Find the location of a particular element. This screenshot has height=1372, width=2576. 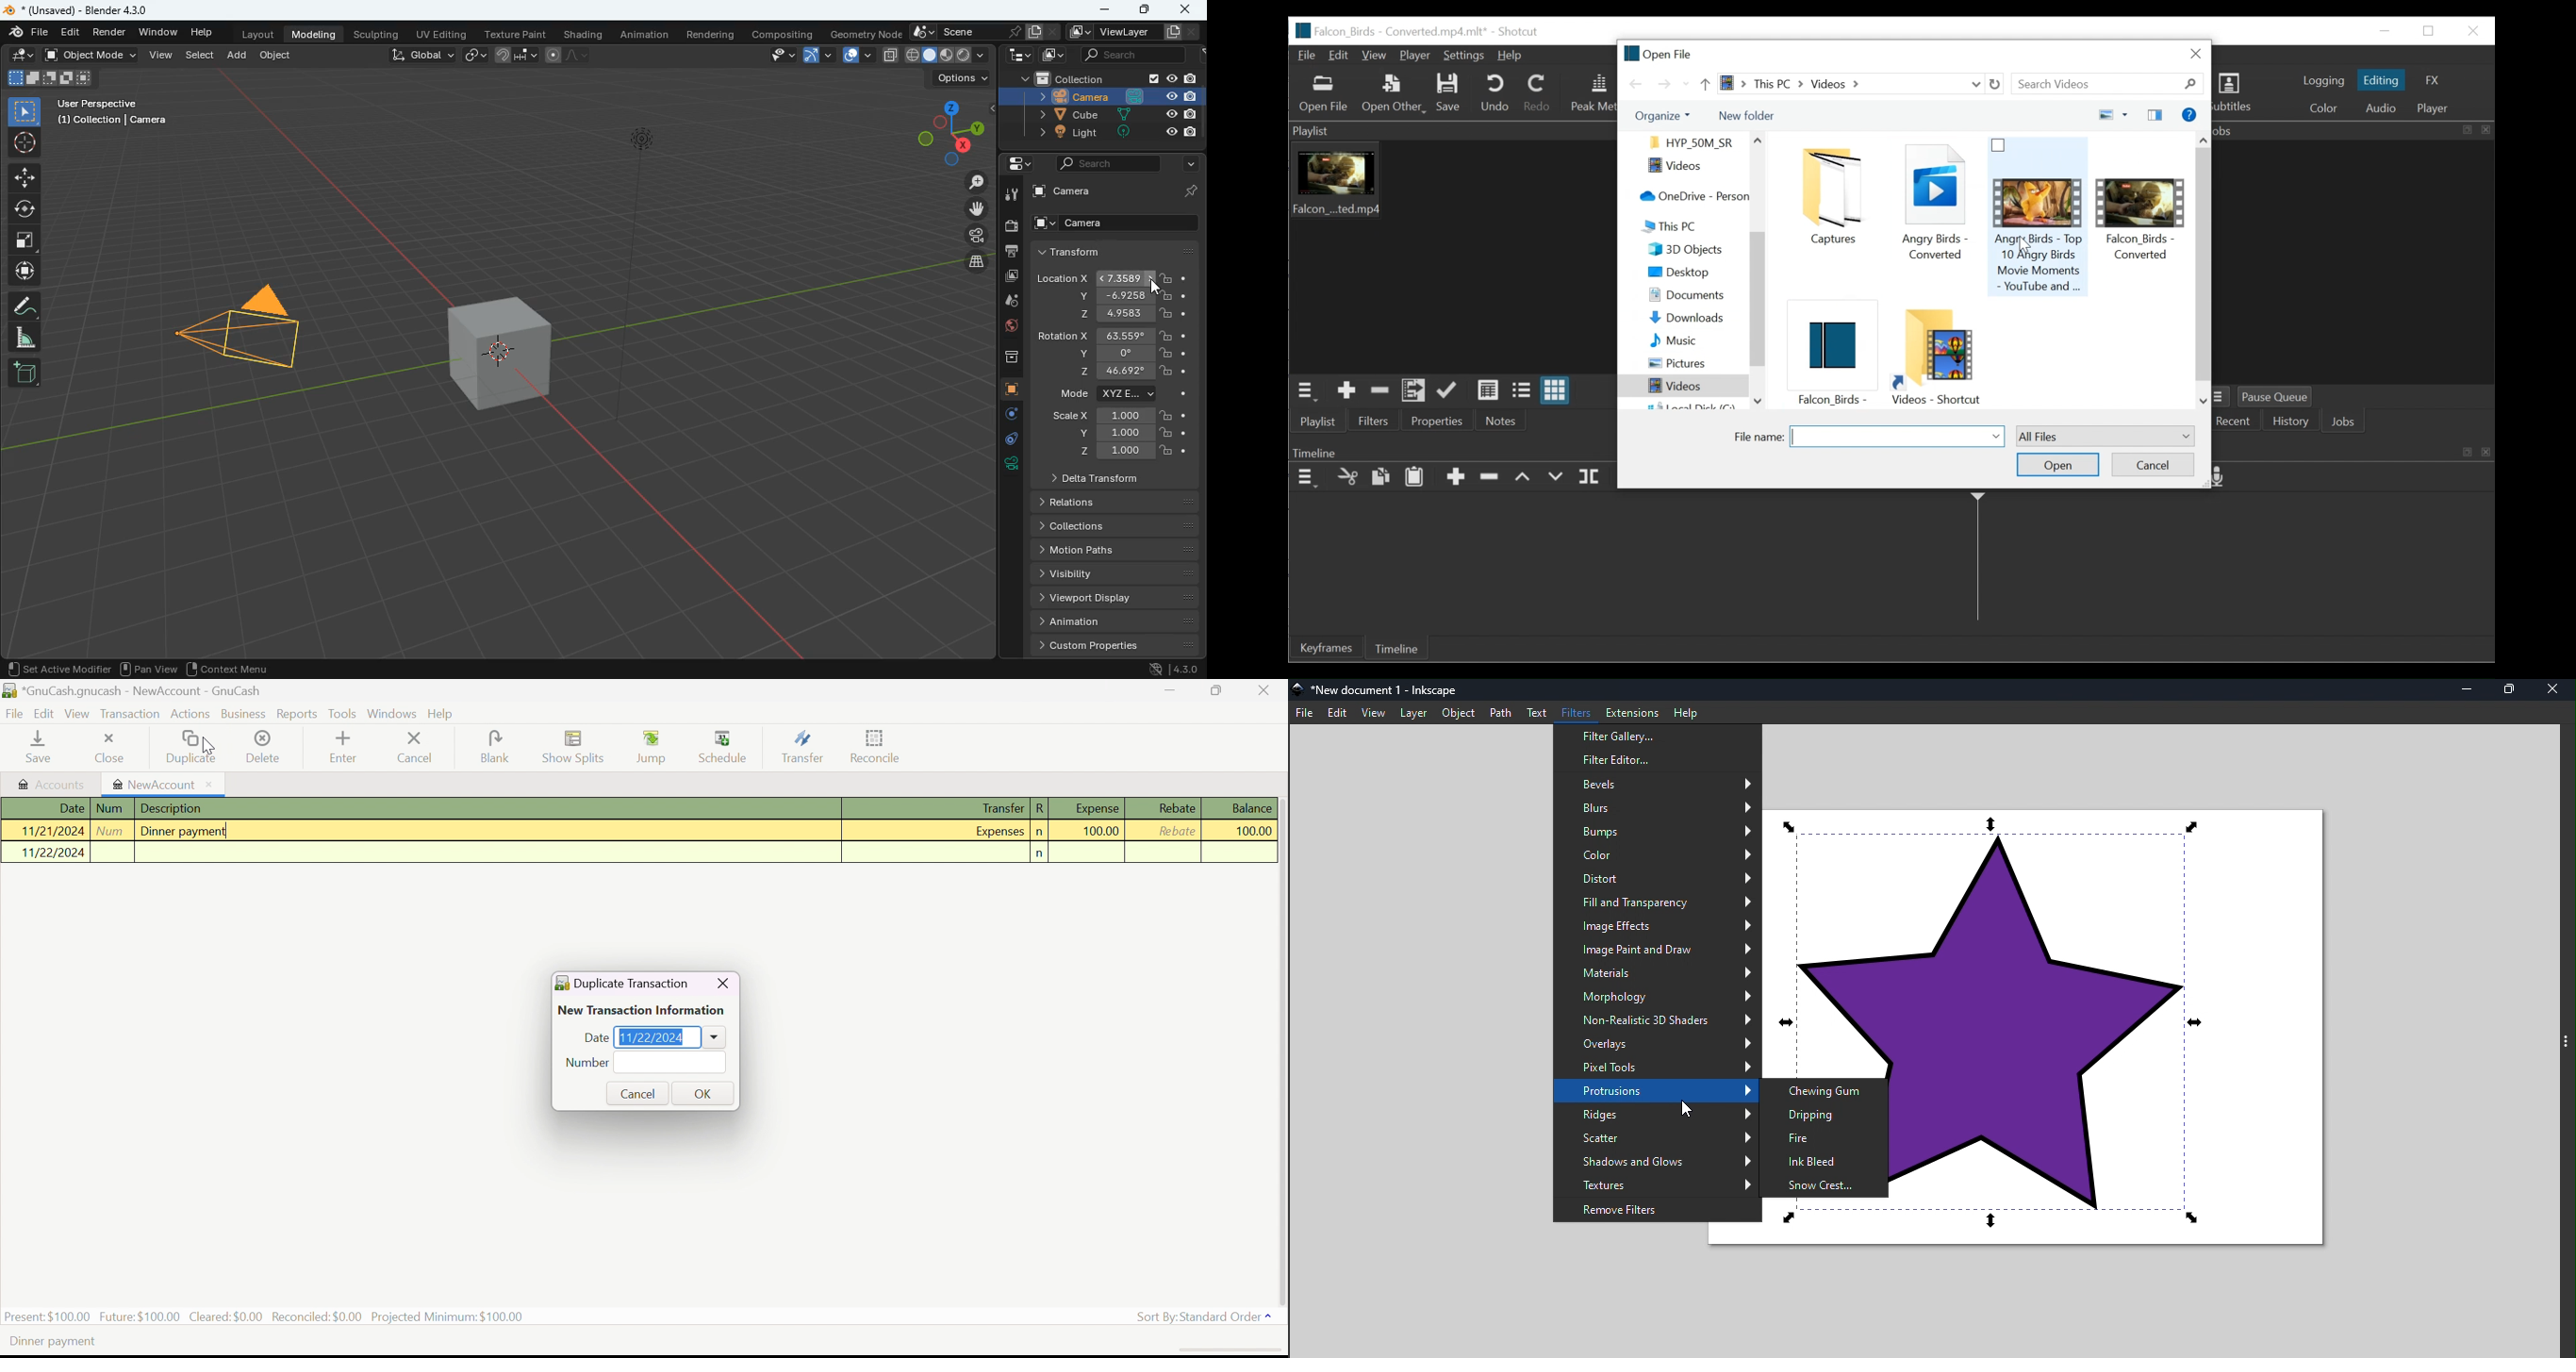

Music is located at coordinates (1686, 339).